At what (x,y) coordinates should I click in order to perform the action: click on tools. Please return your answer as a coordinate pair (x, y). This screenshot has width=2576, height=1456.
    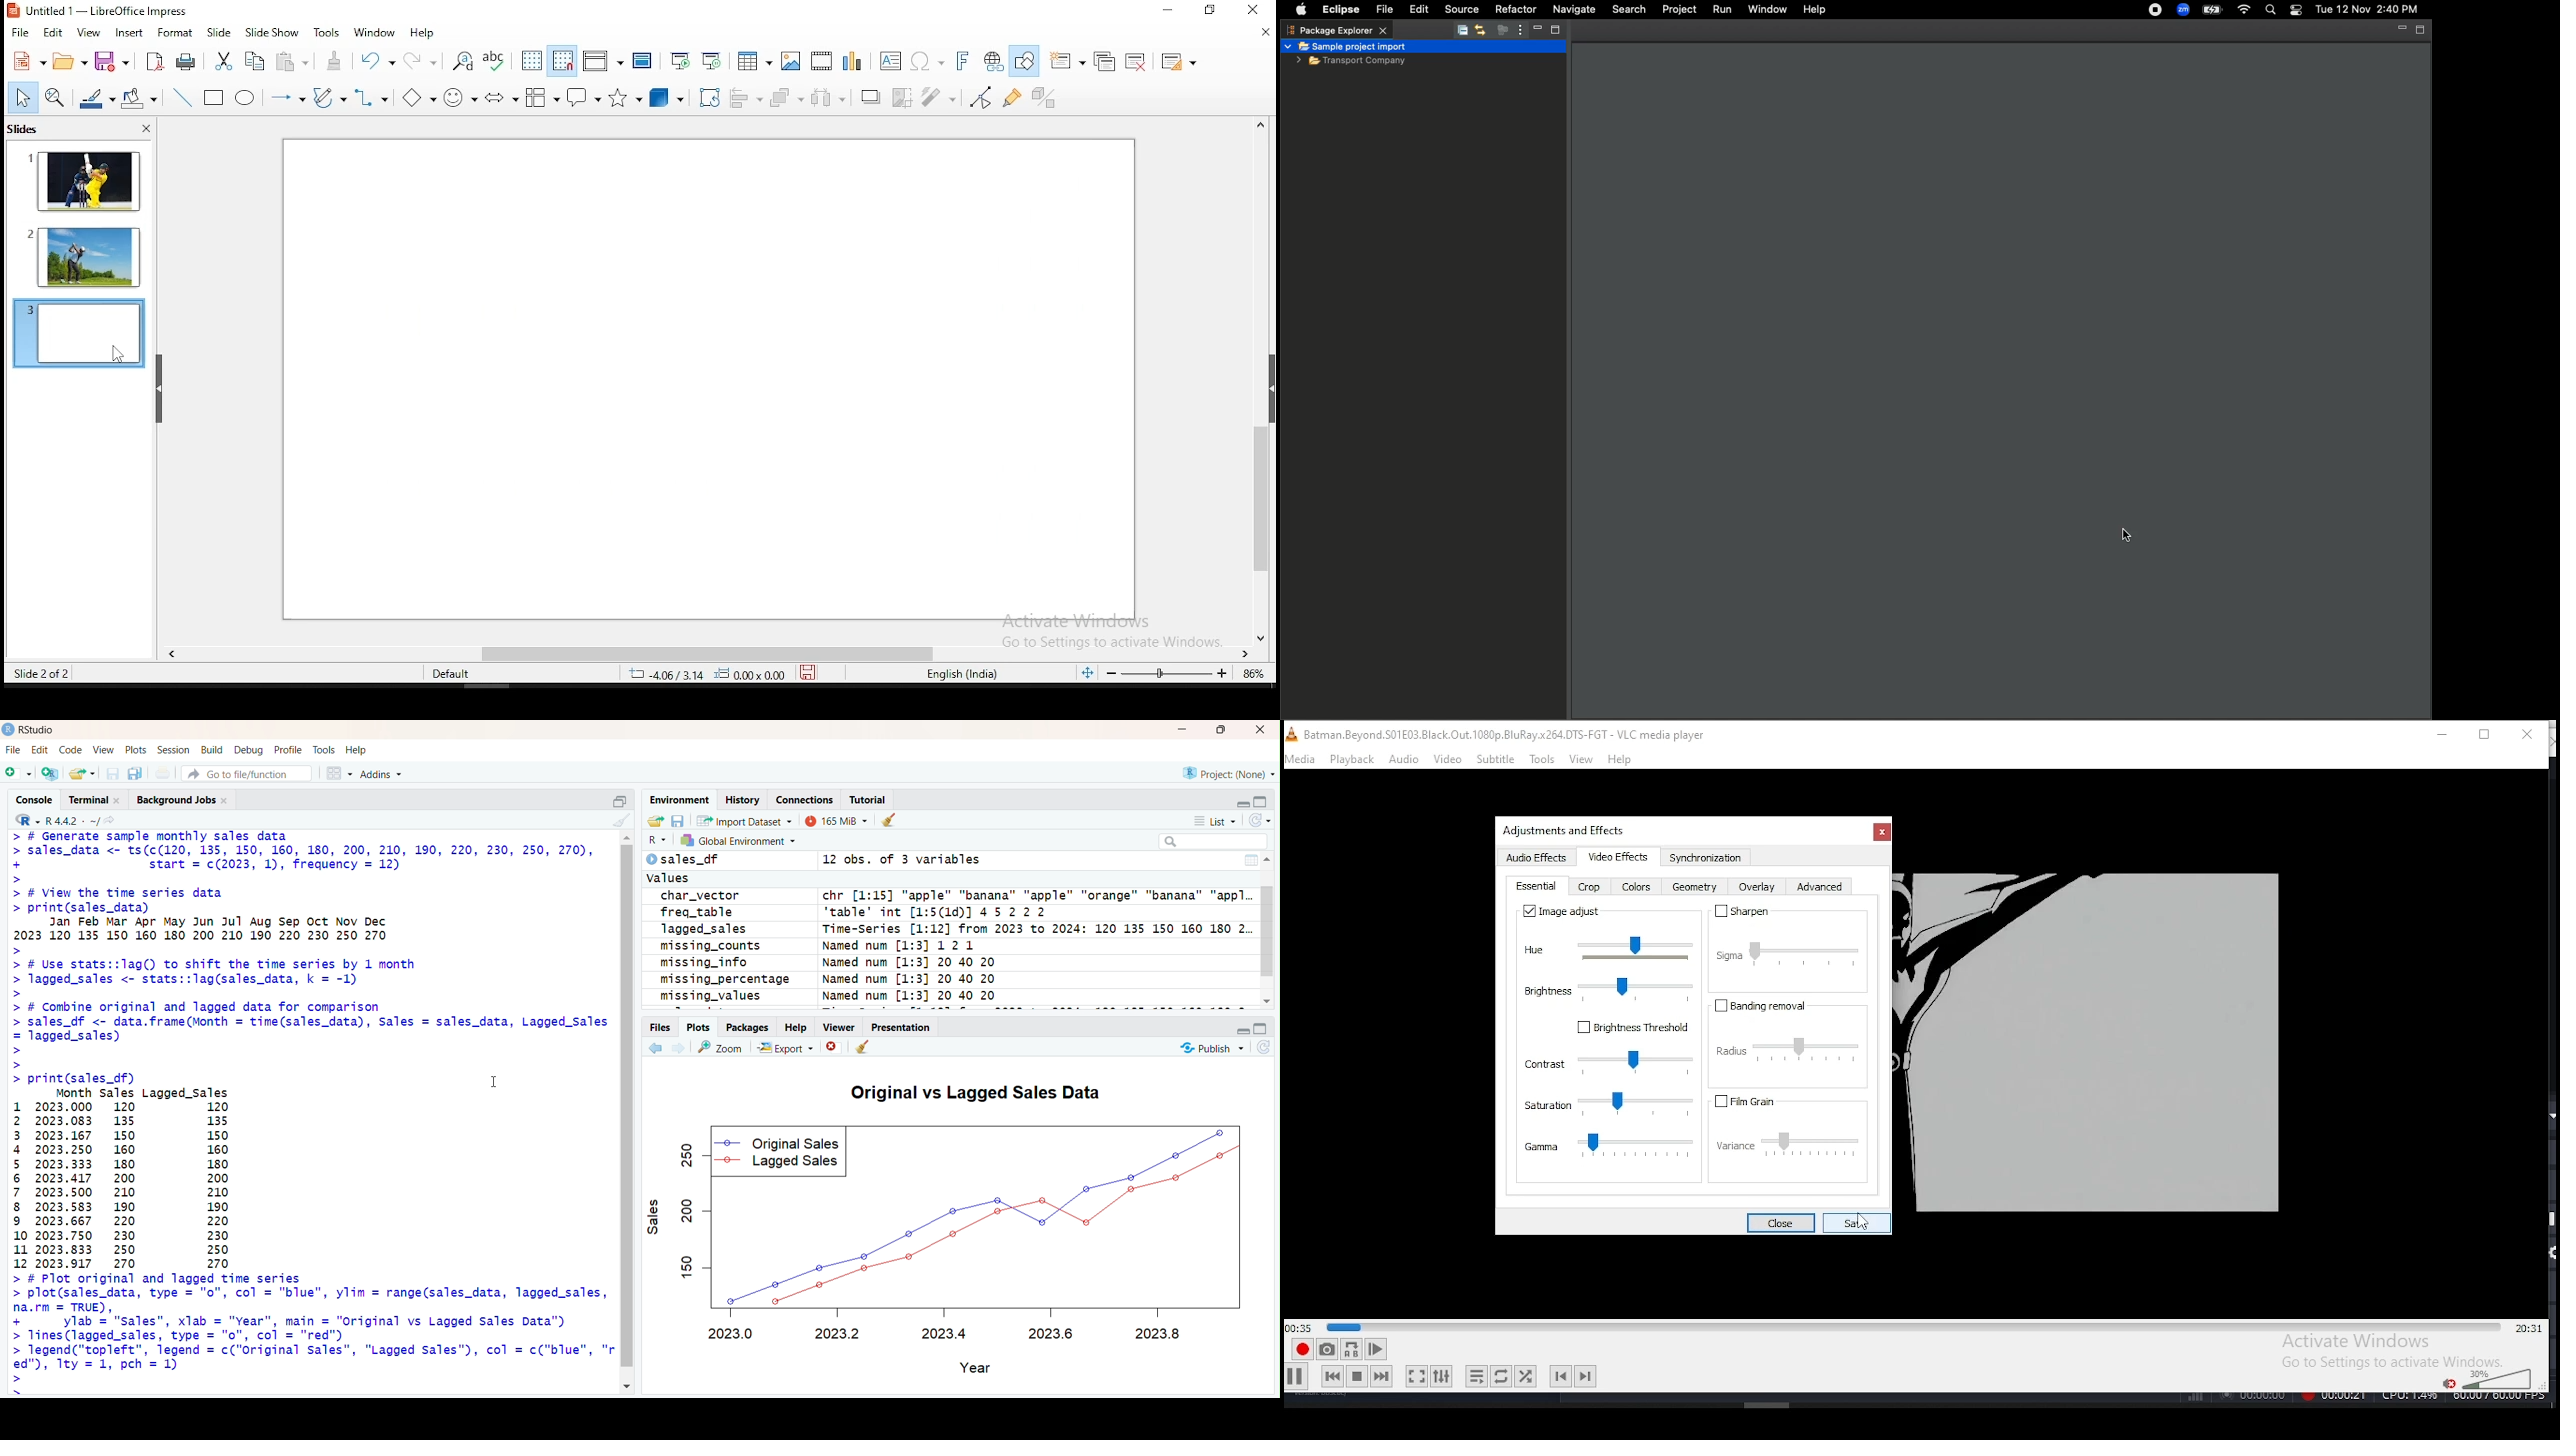
    Looking at the image, I should click on (1542, 759).